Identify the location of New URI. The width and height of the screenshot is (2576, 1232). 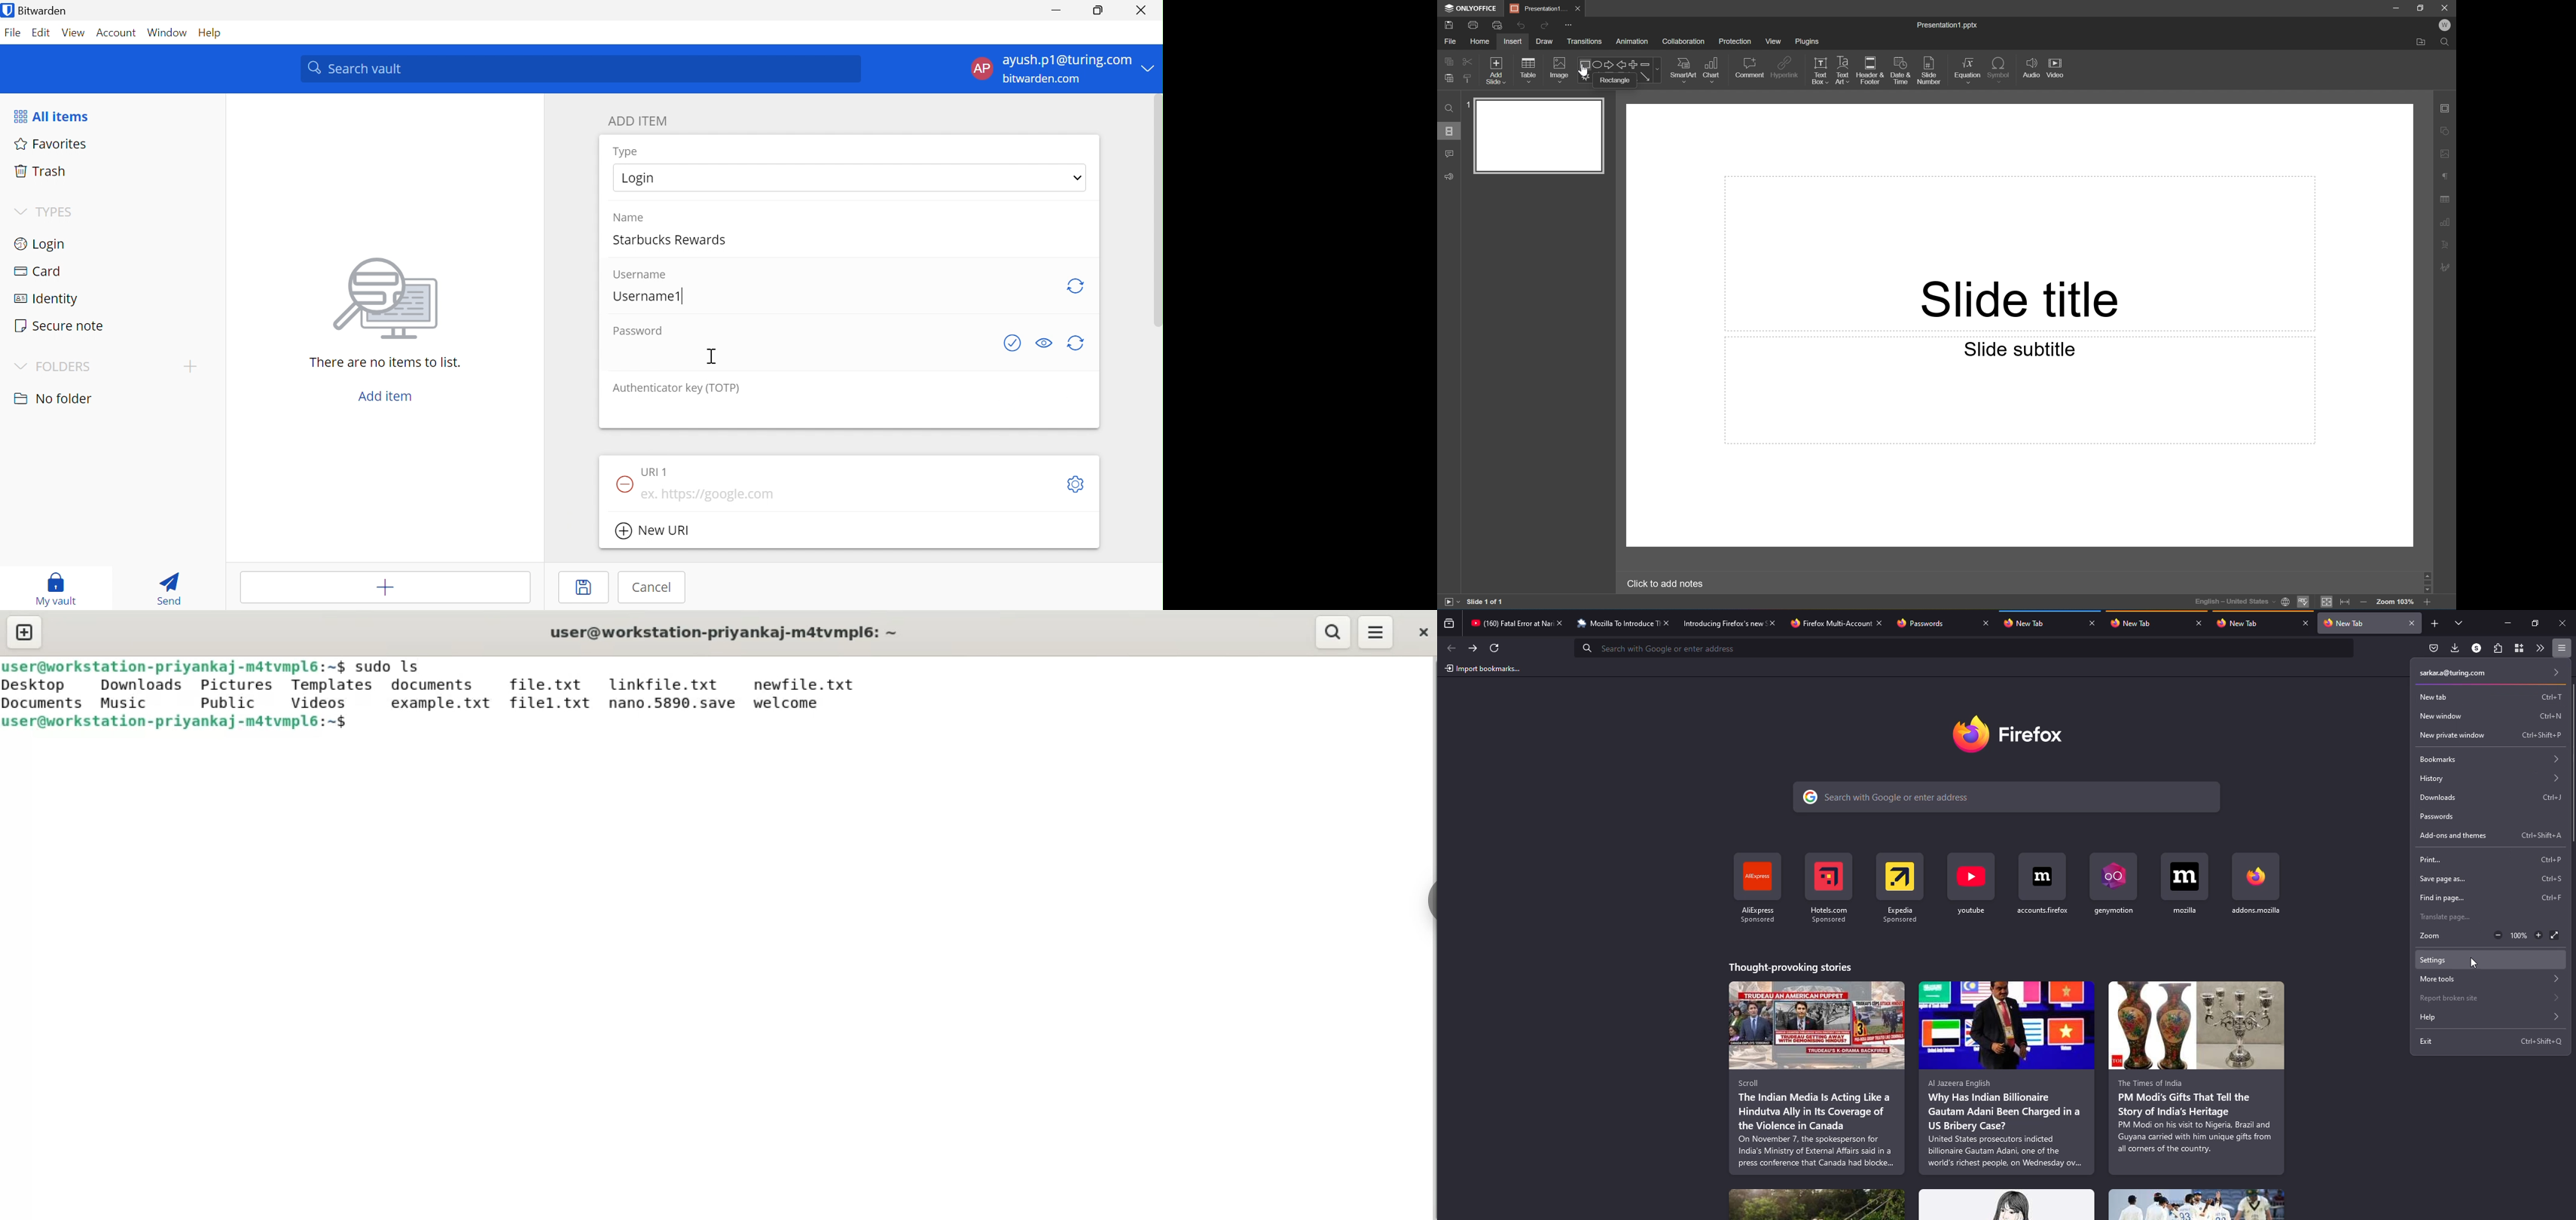
(653, 532).